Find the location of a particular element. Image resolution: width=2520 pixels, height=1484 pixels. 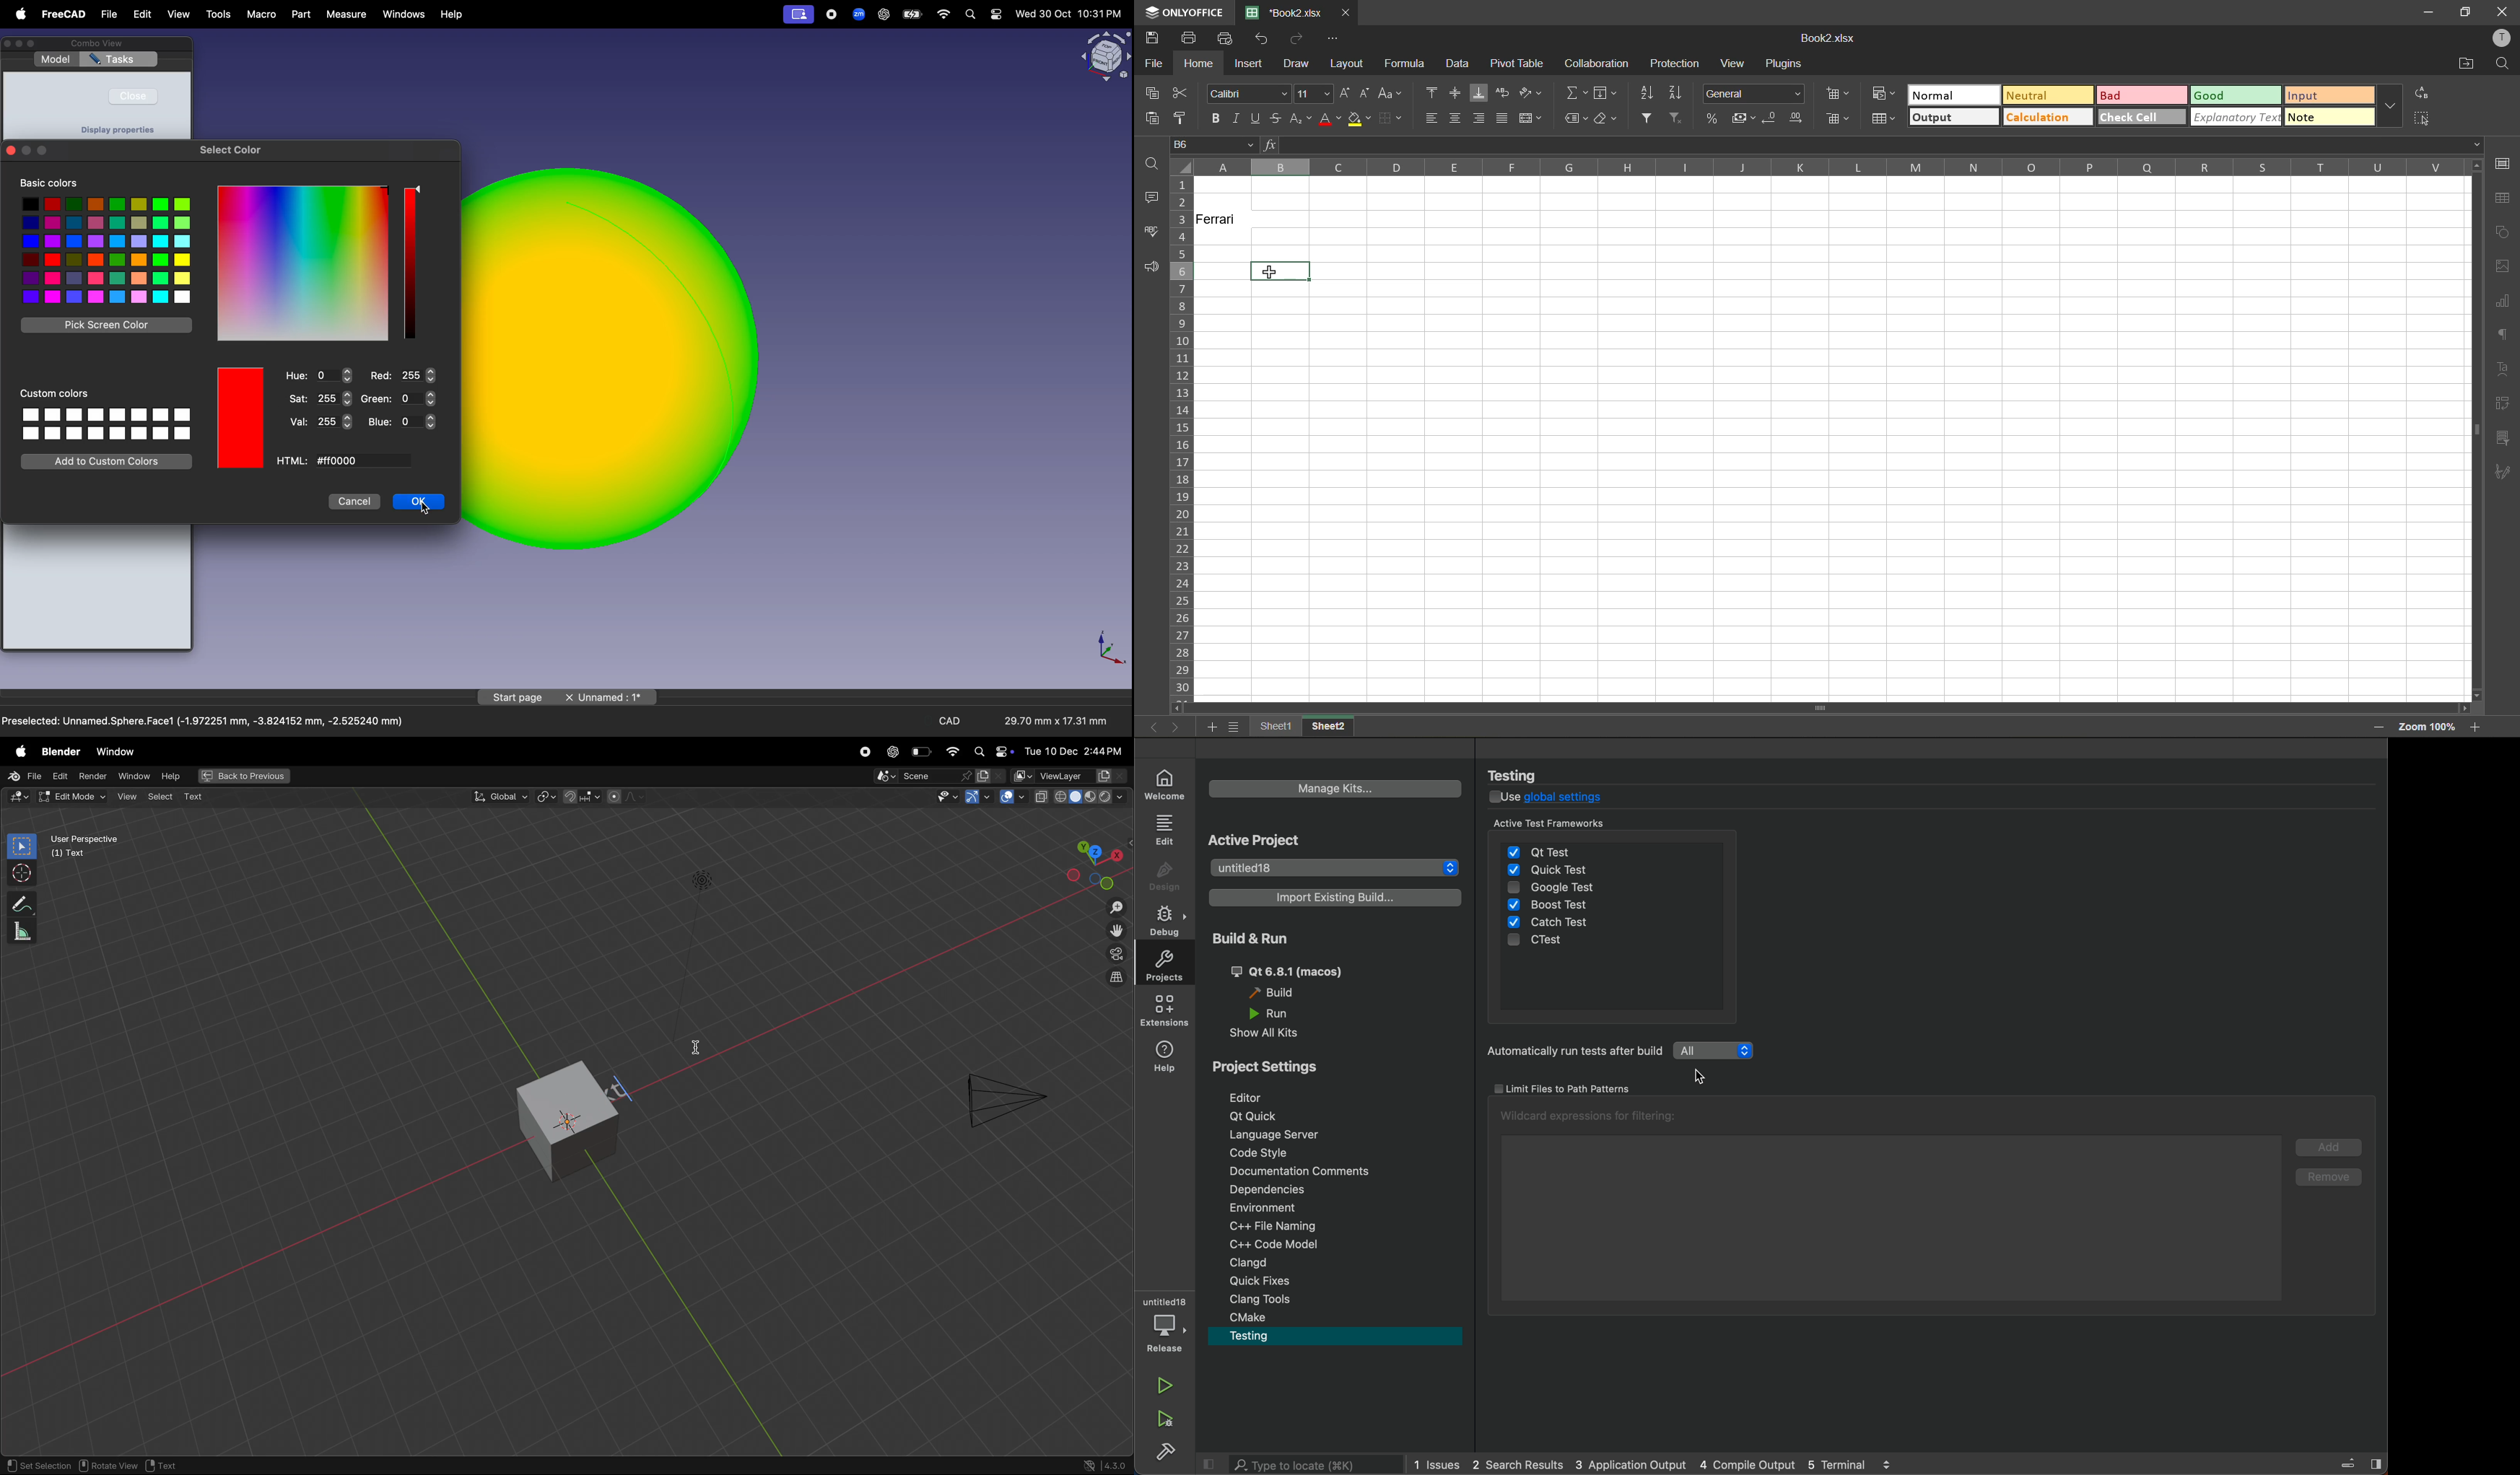

add custom color is located at coordinates (109, 461).